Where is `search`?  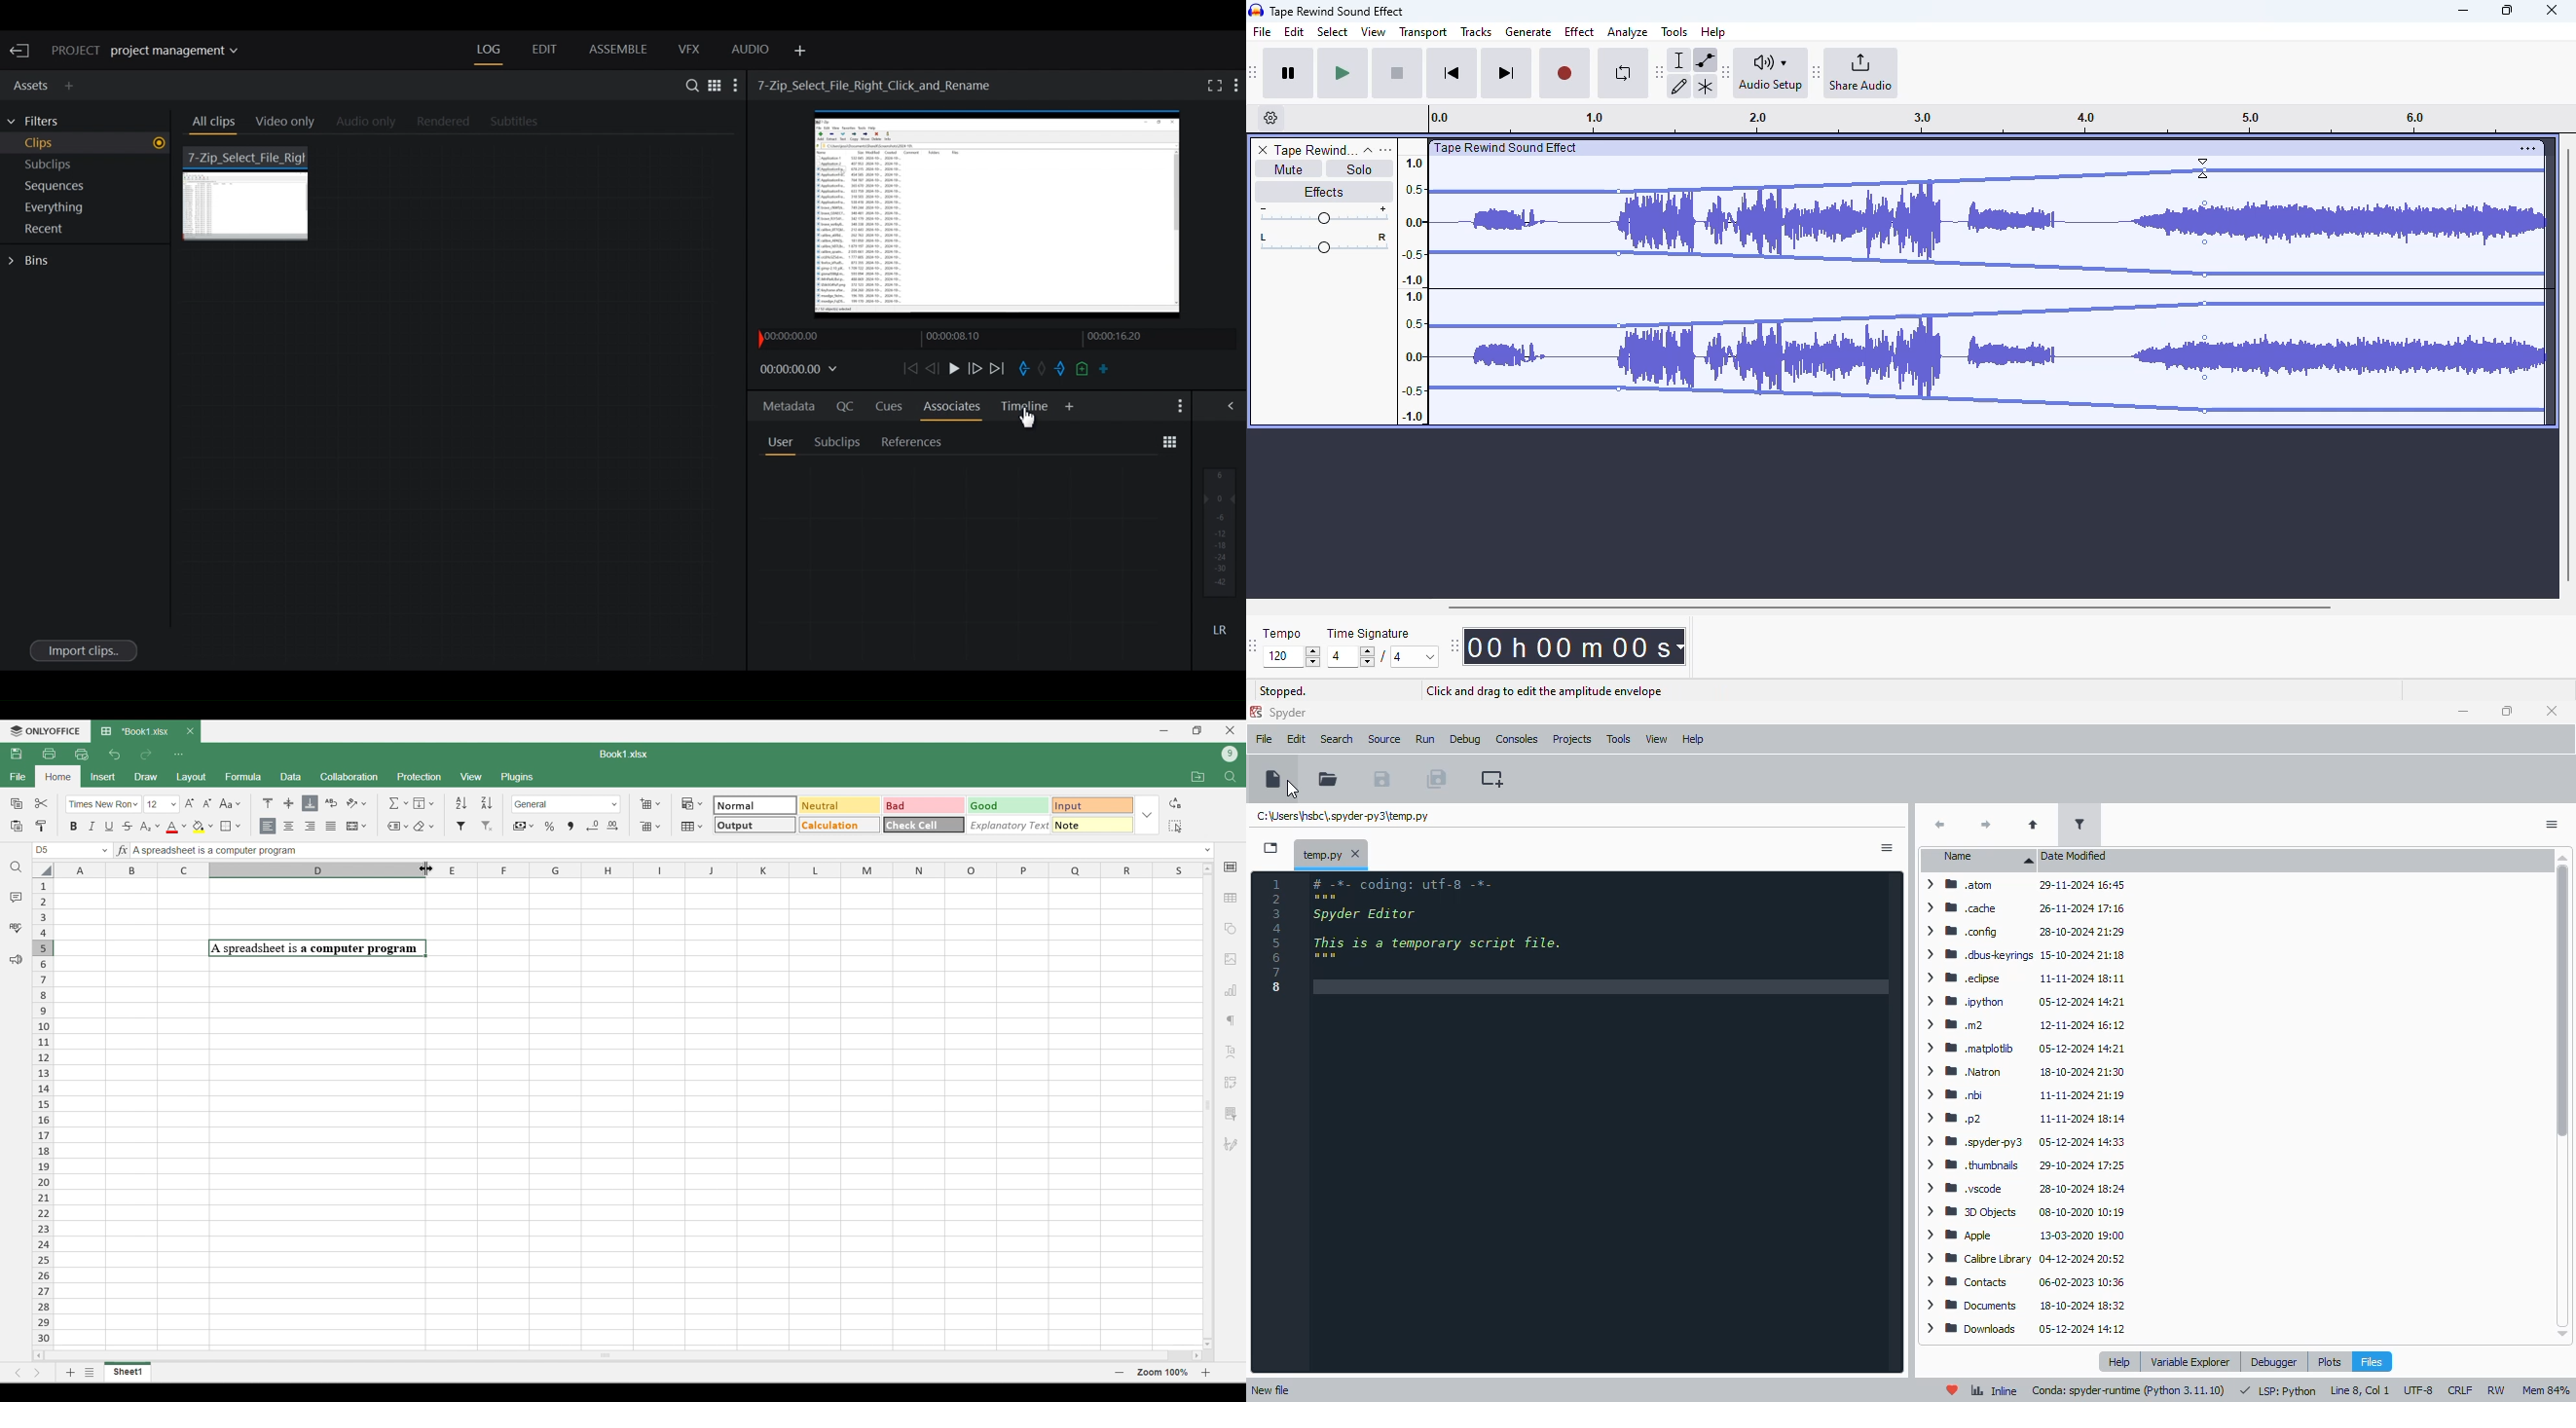
search is located at coordinates (1338, 739).